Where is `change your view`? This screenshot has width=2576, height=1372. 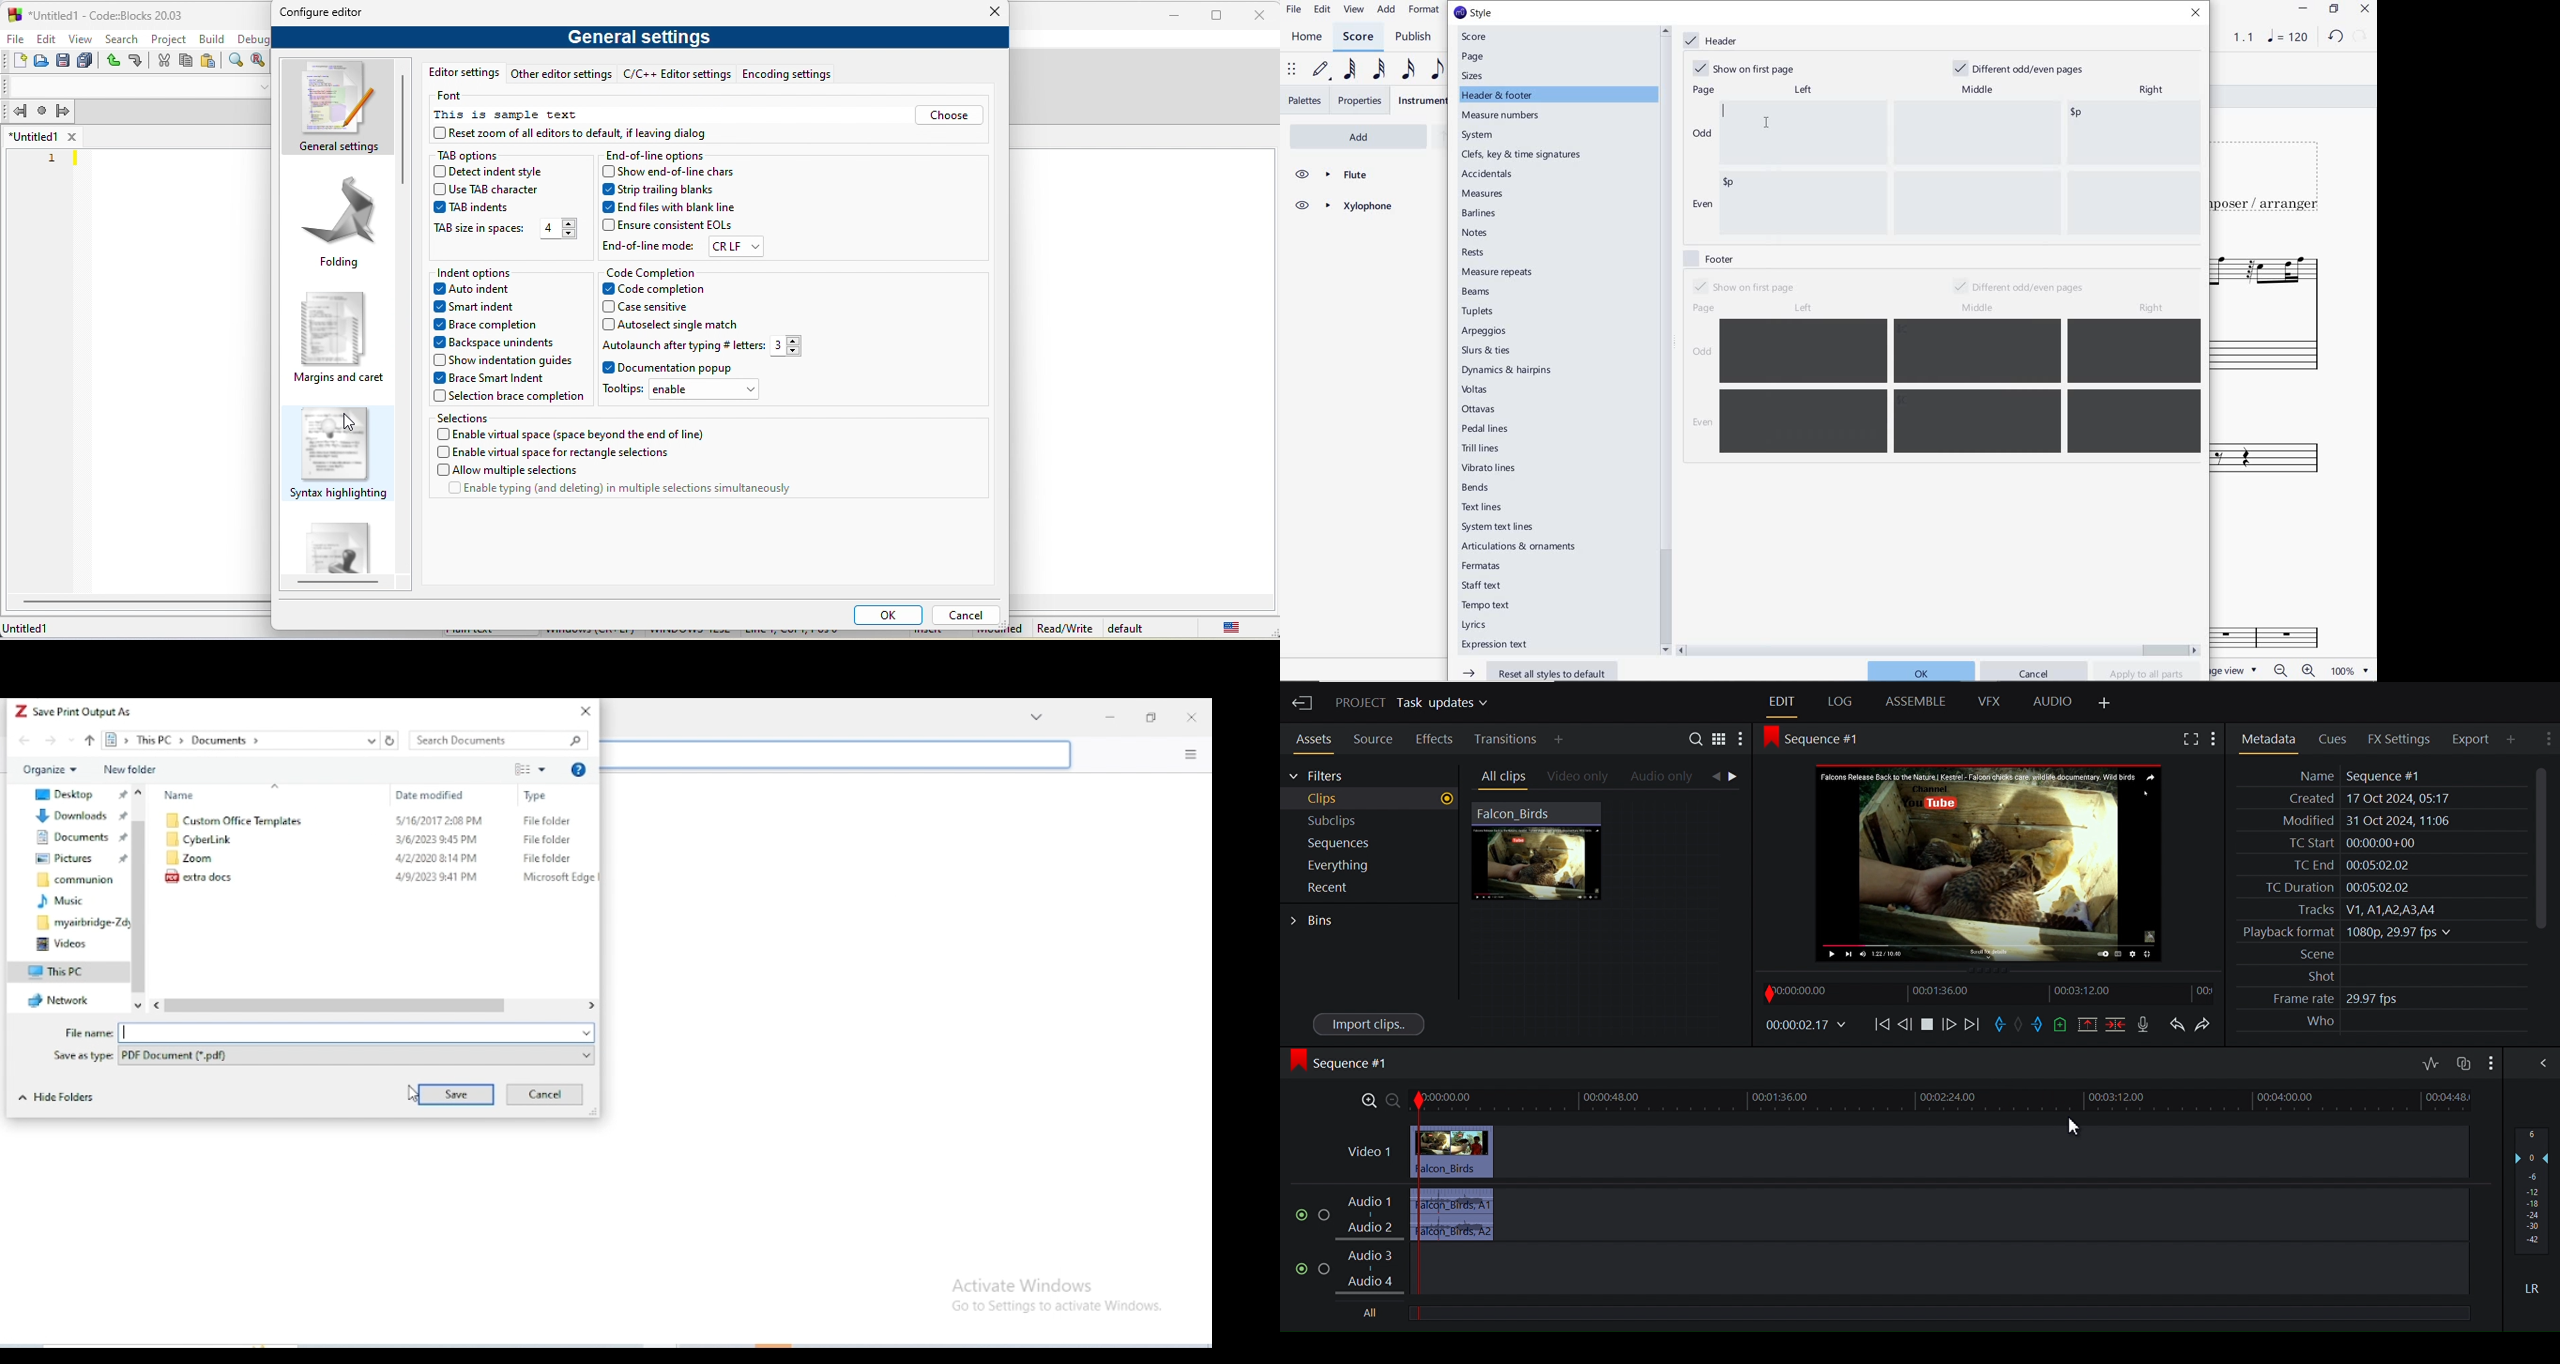 change your view is located at coordinates (531, 769).